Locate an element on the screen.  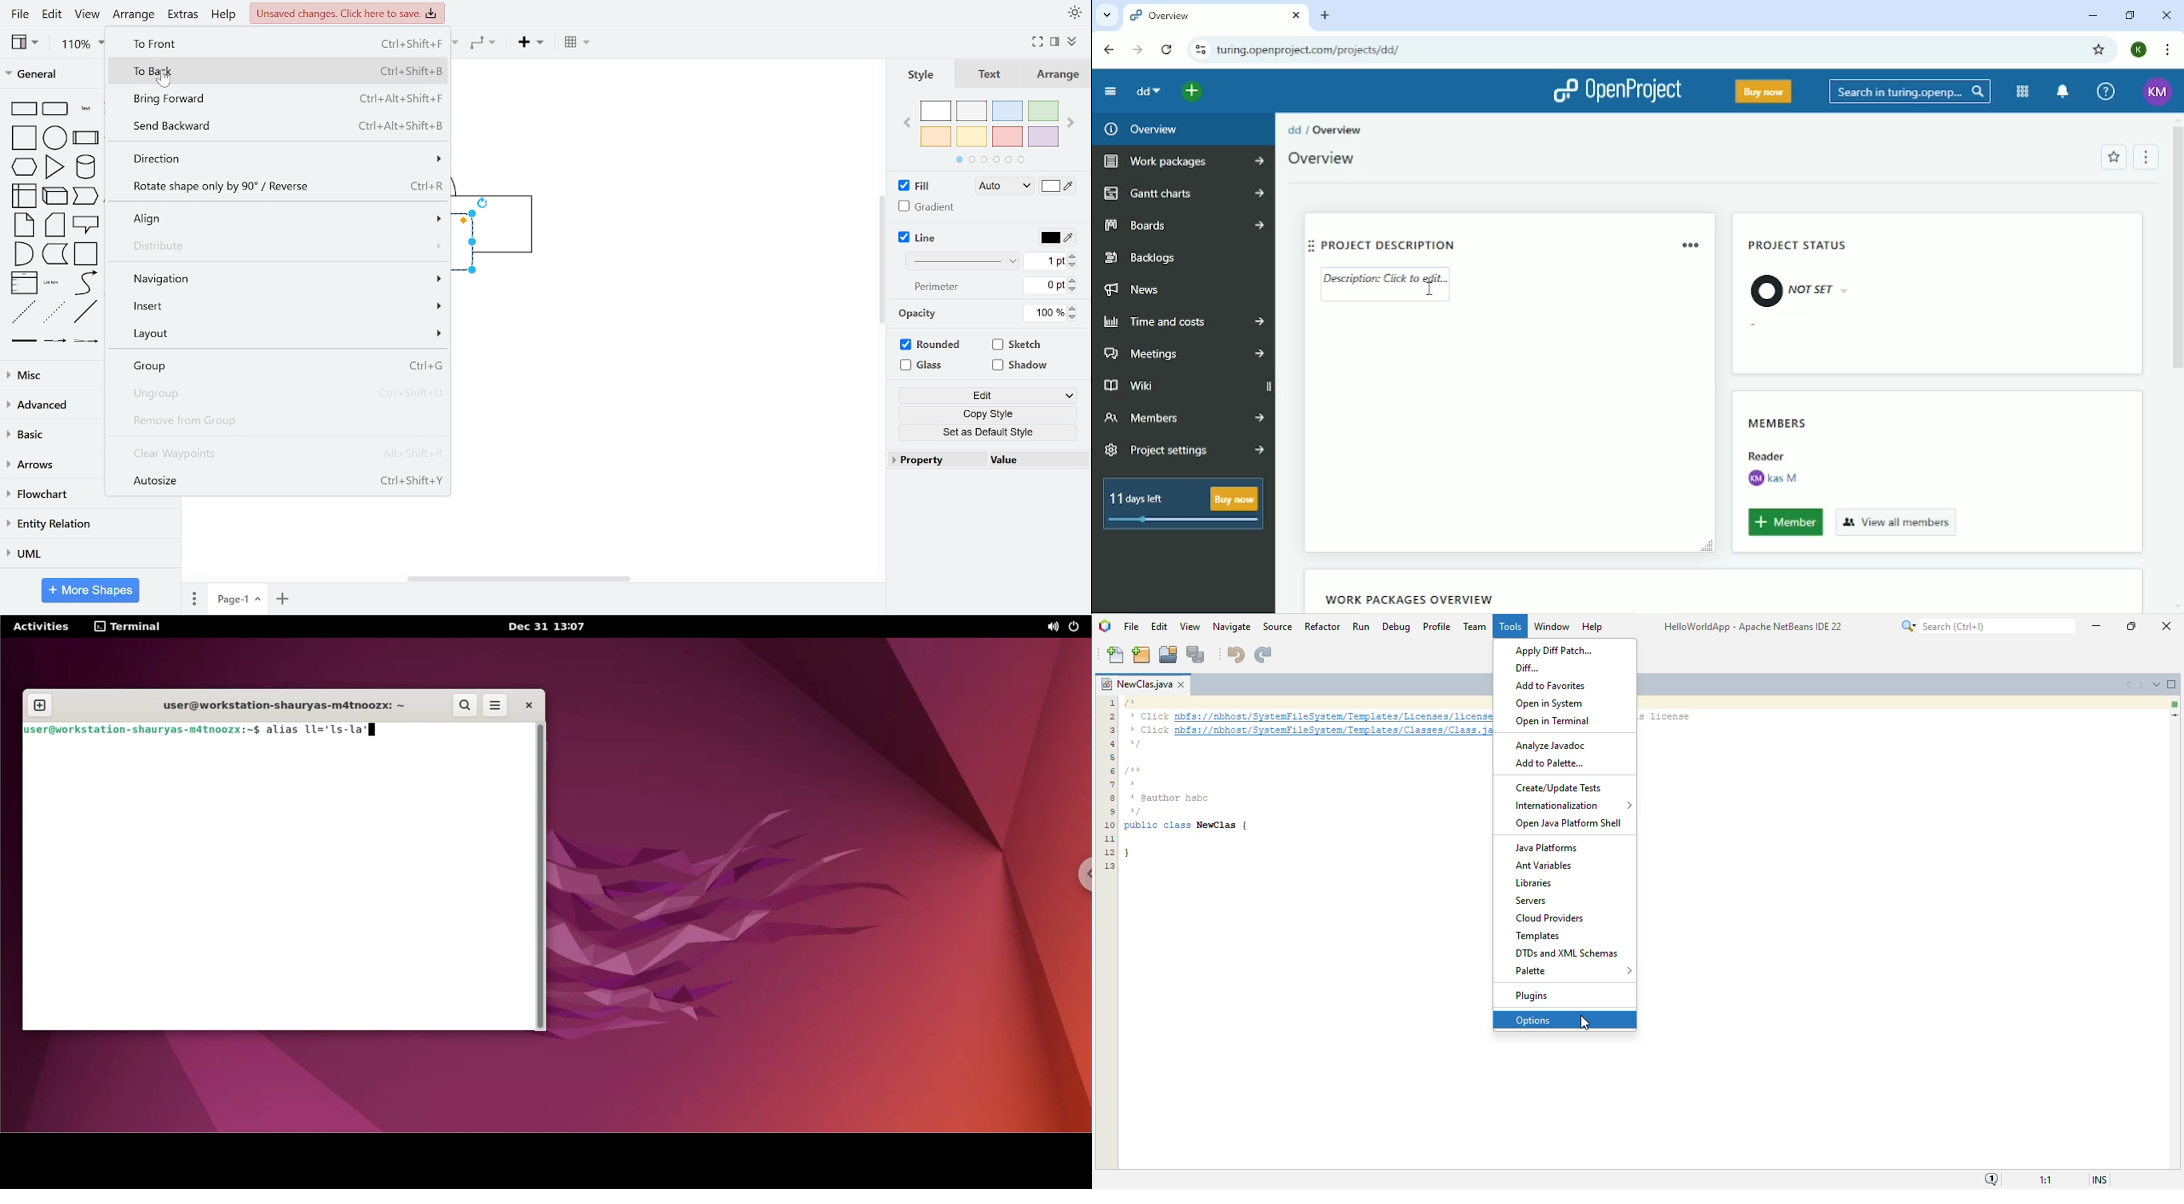
process is located at coordinates (85, 139).